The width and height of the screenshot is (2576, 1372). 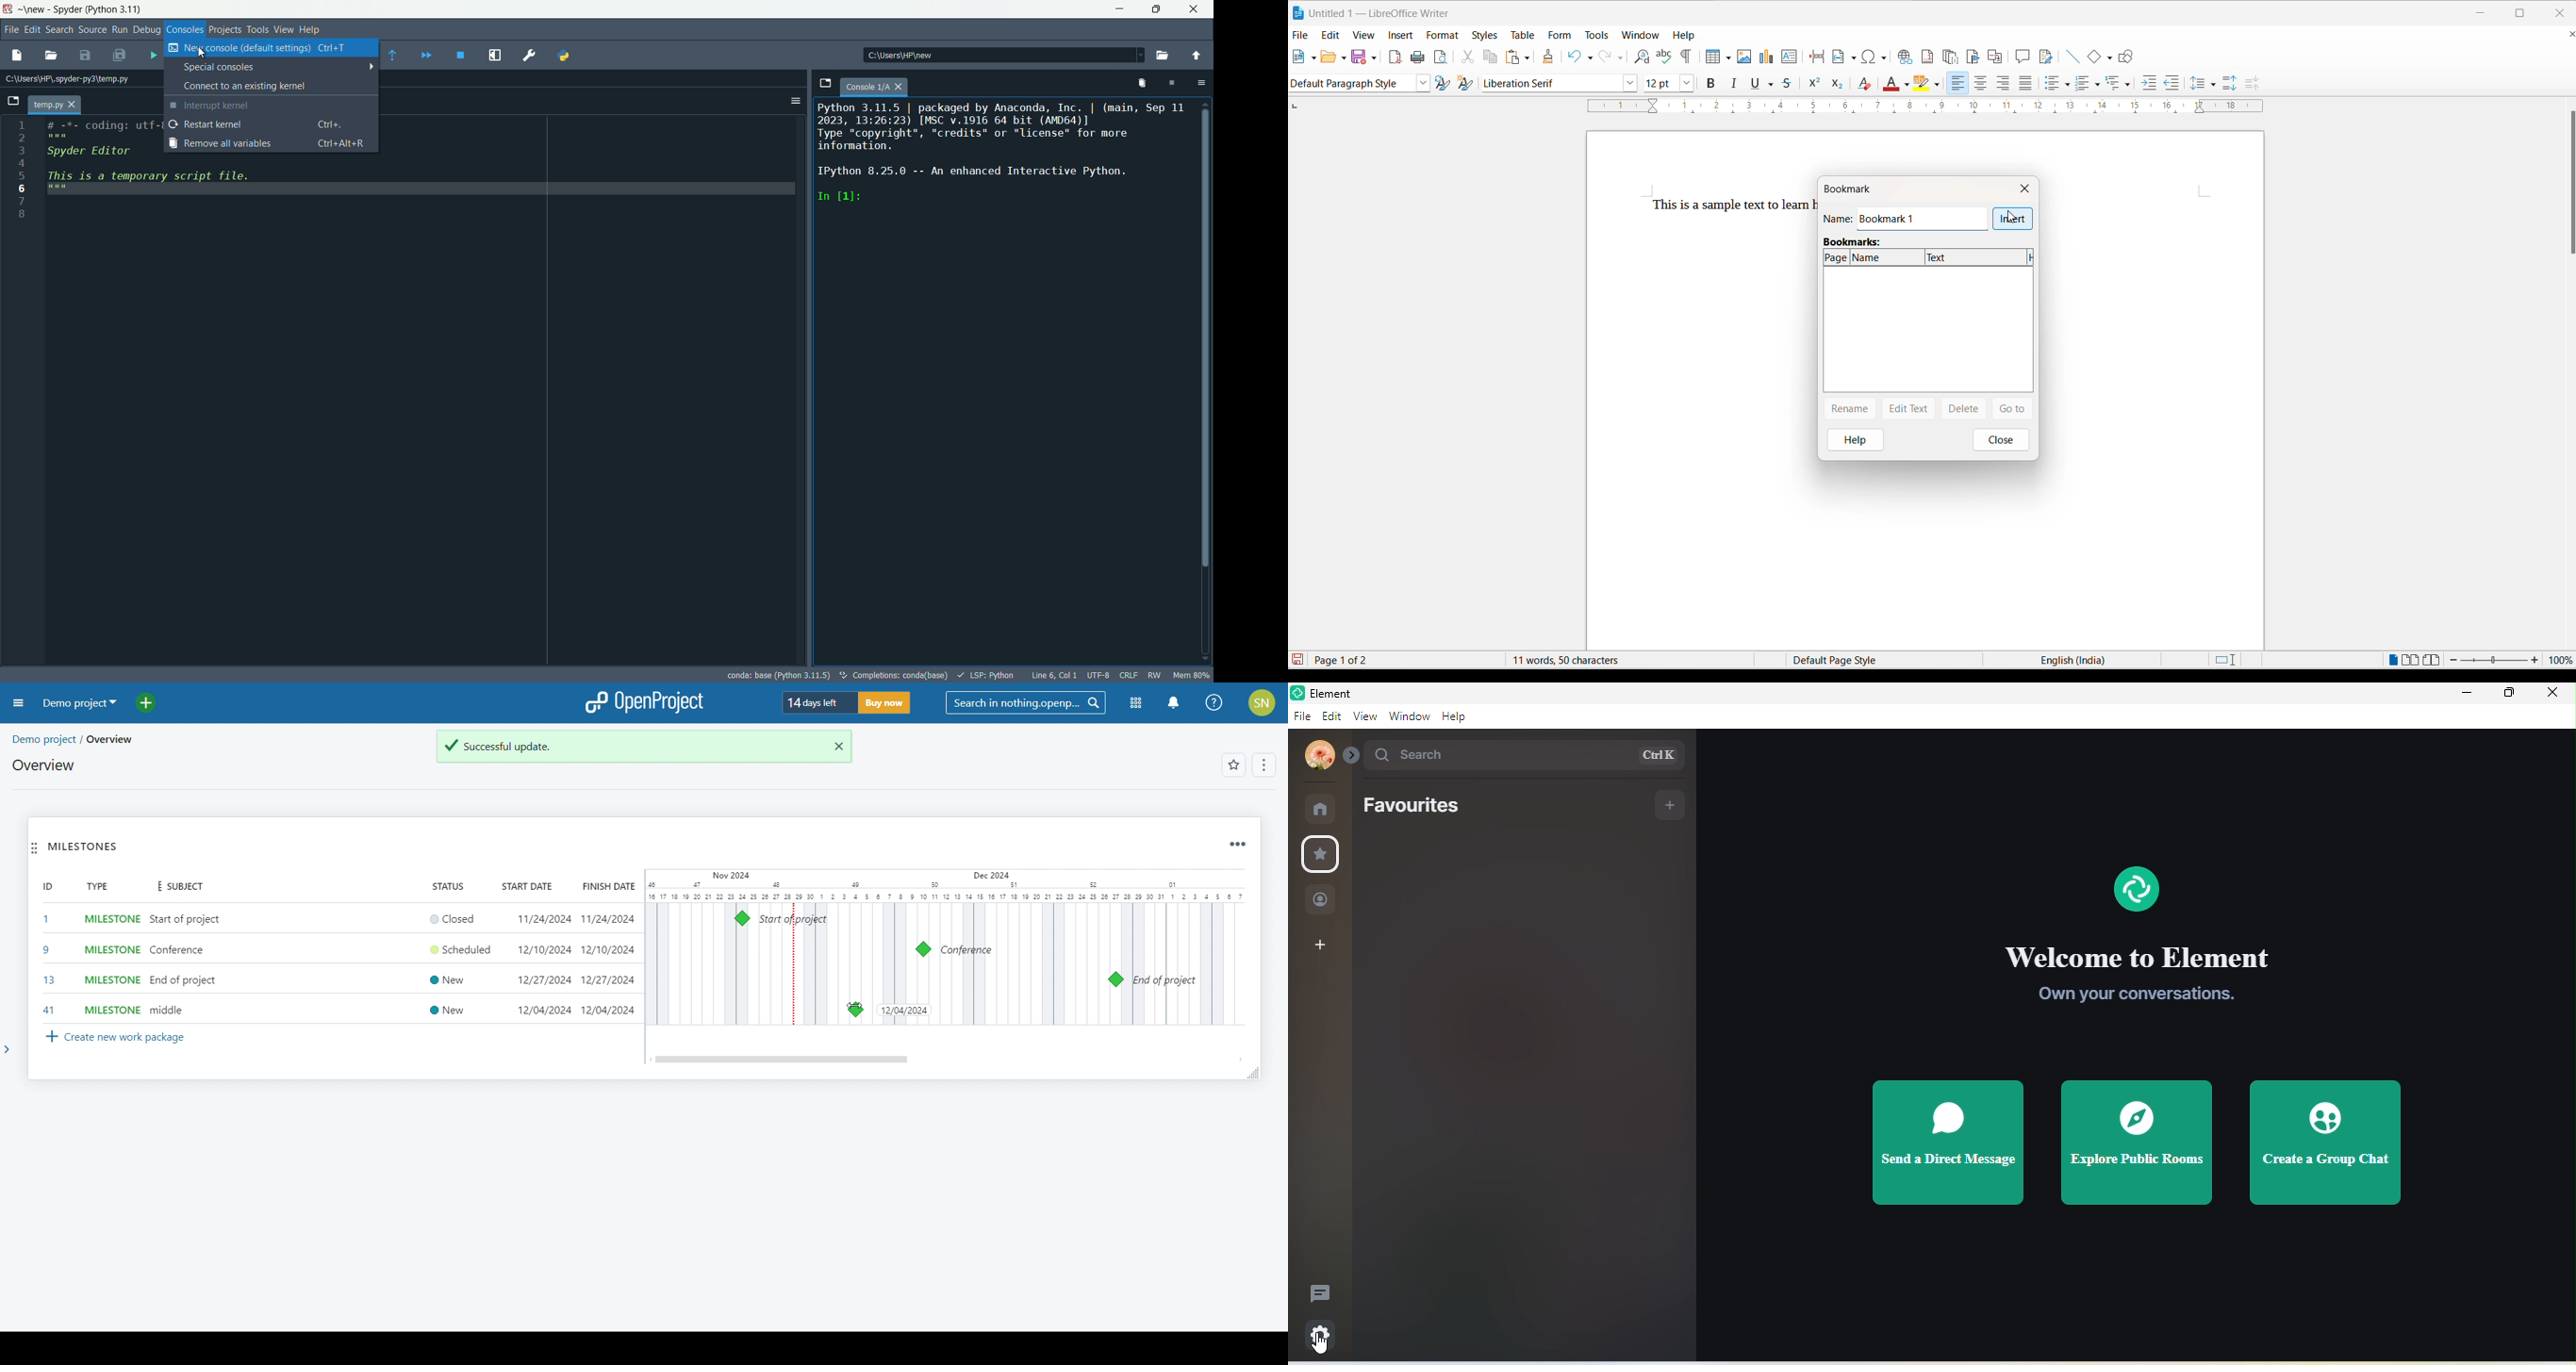 I want to click on help menu, so click(x=311, y=30).